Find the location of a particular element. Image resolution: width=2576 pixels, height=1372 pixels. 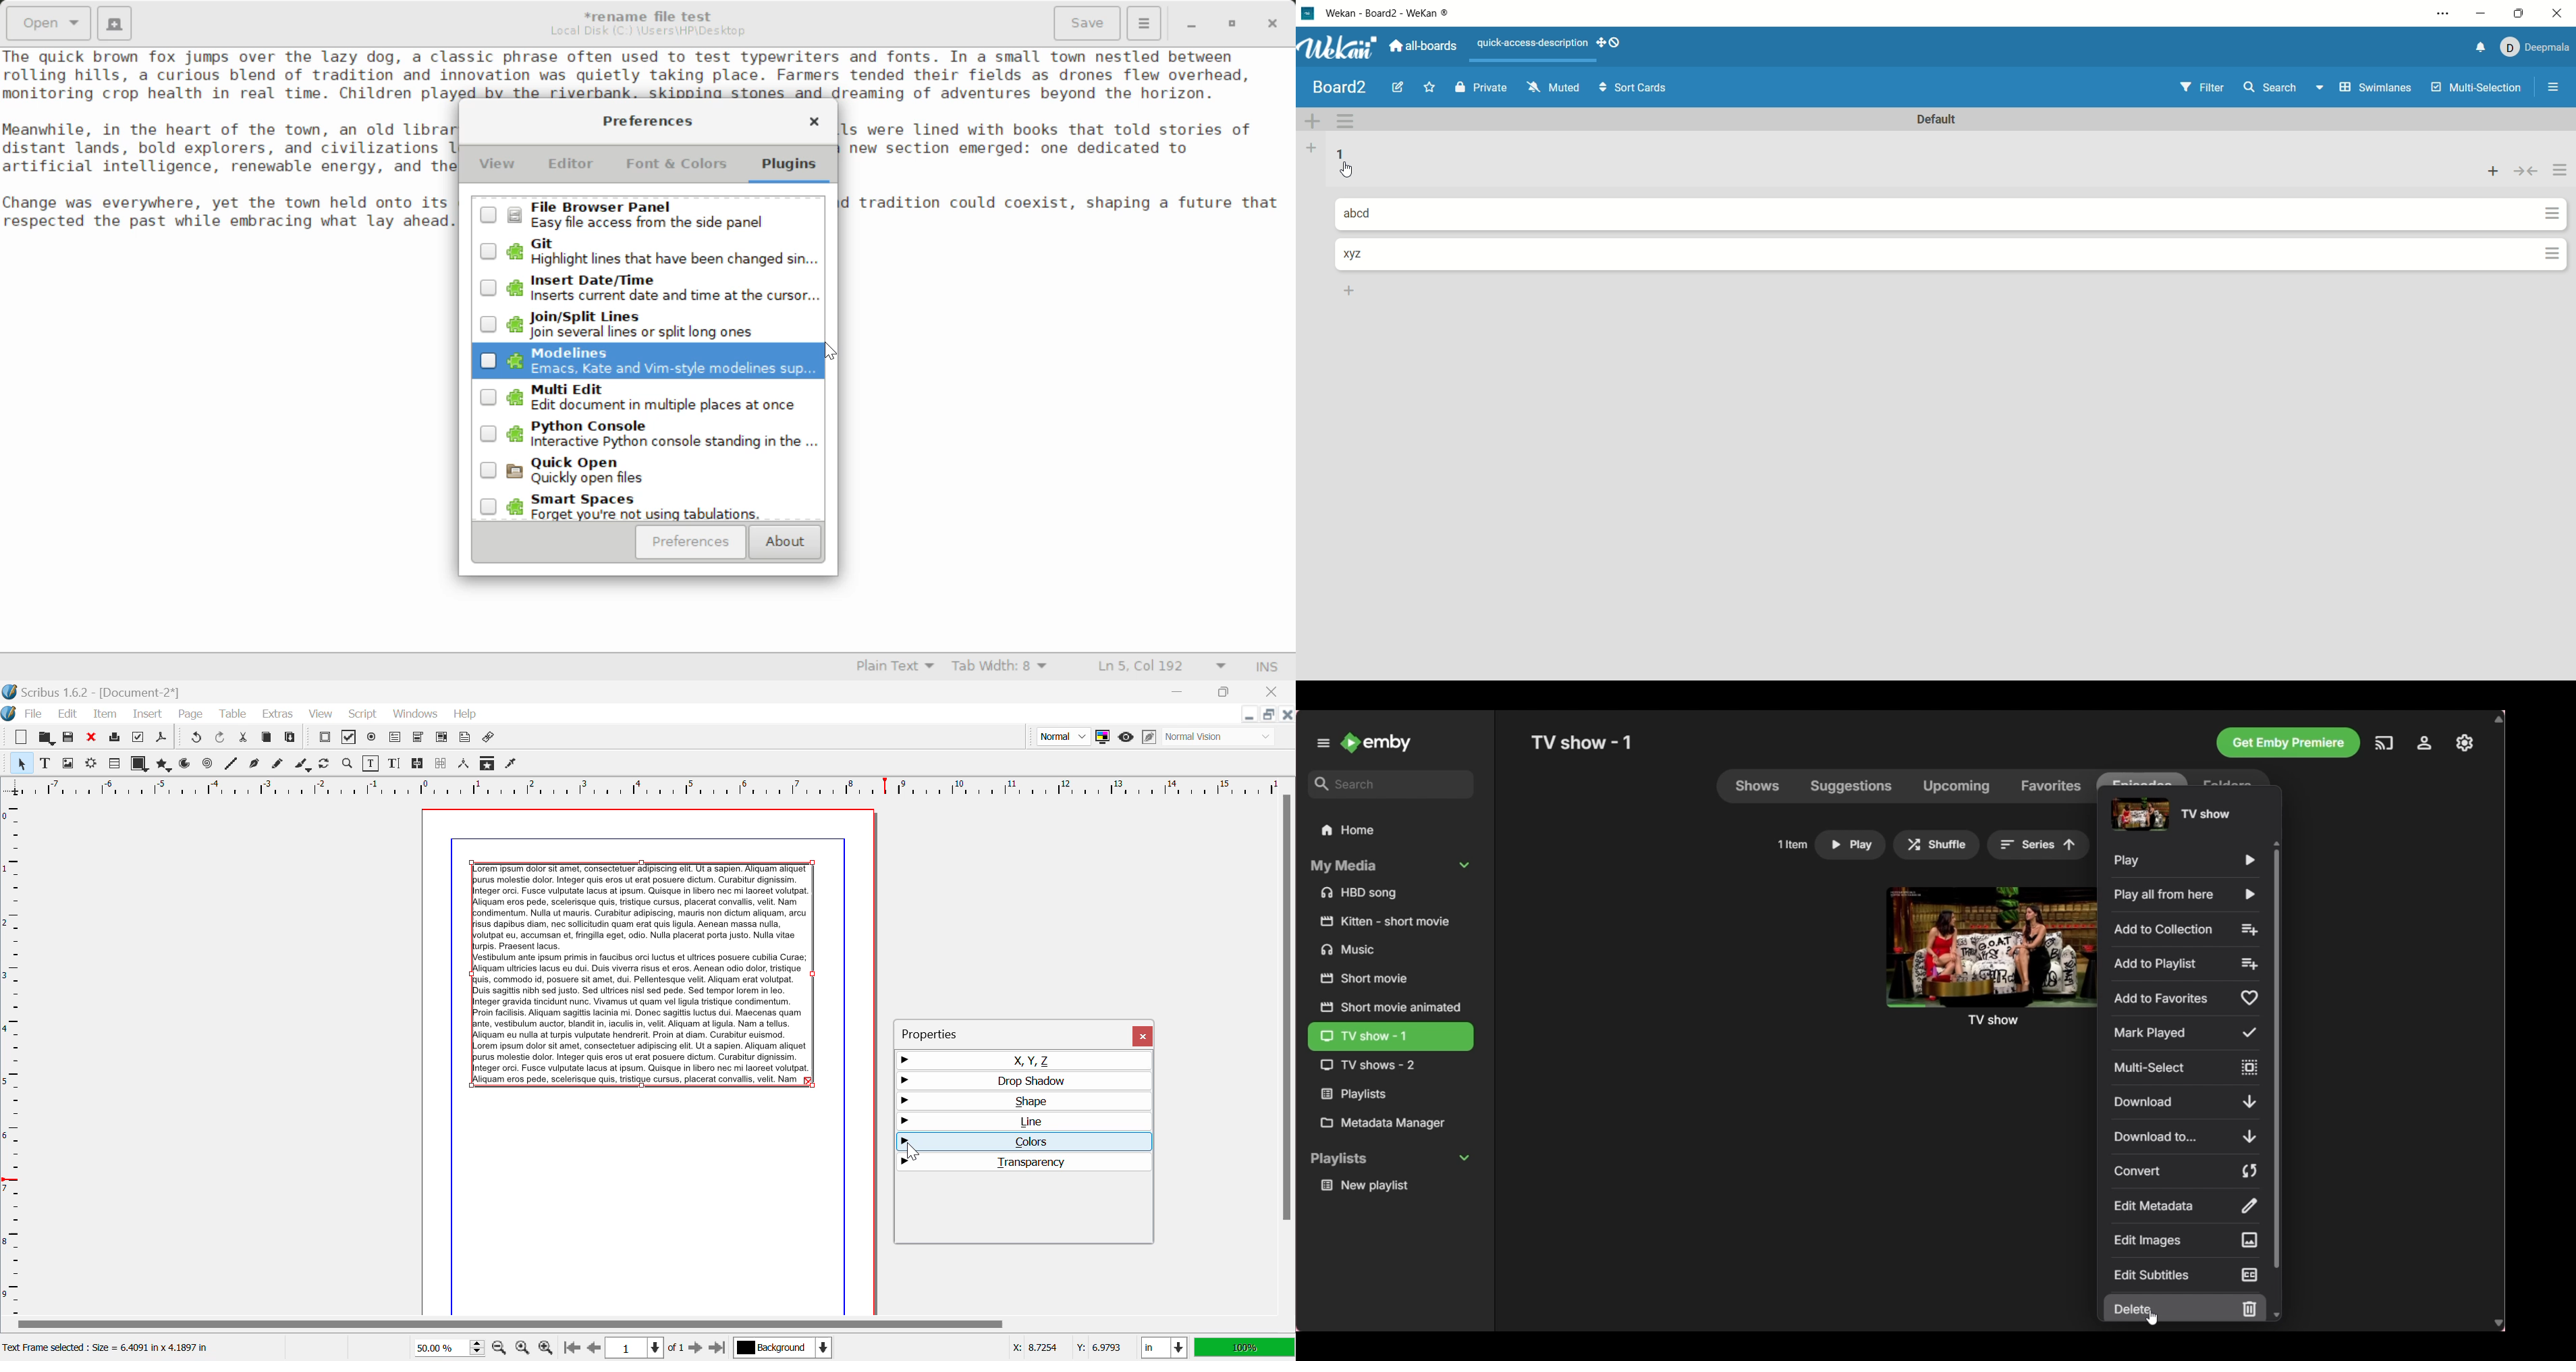

Render Frame is located at coordinates (90, 765).